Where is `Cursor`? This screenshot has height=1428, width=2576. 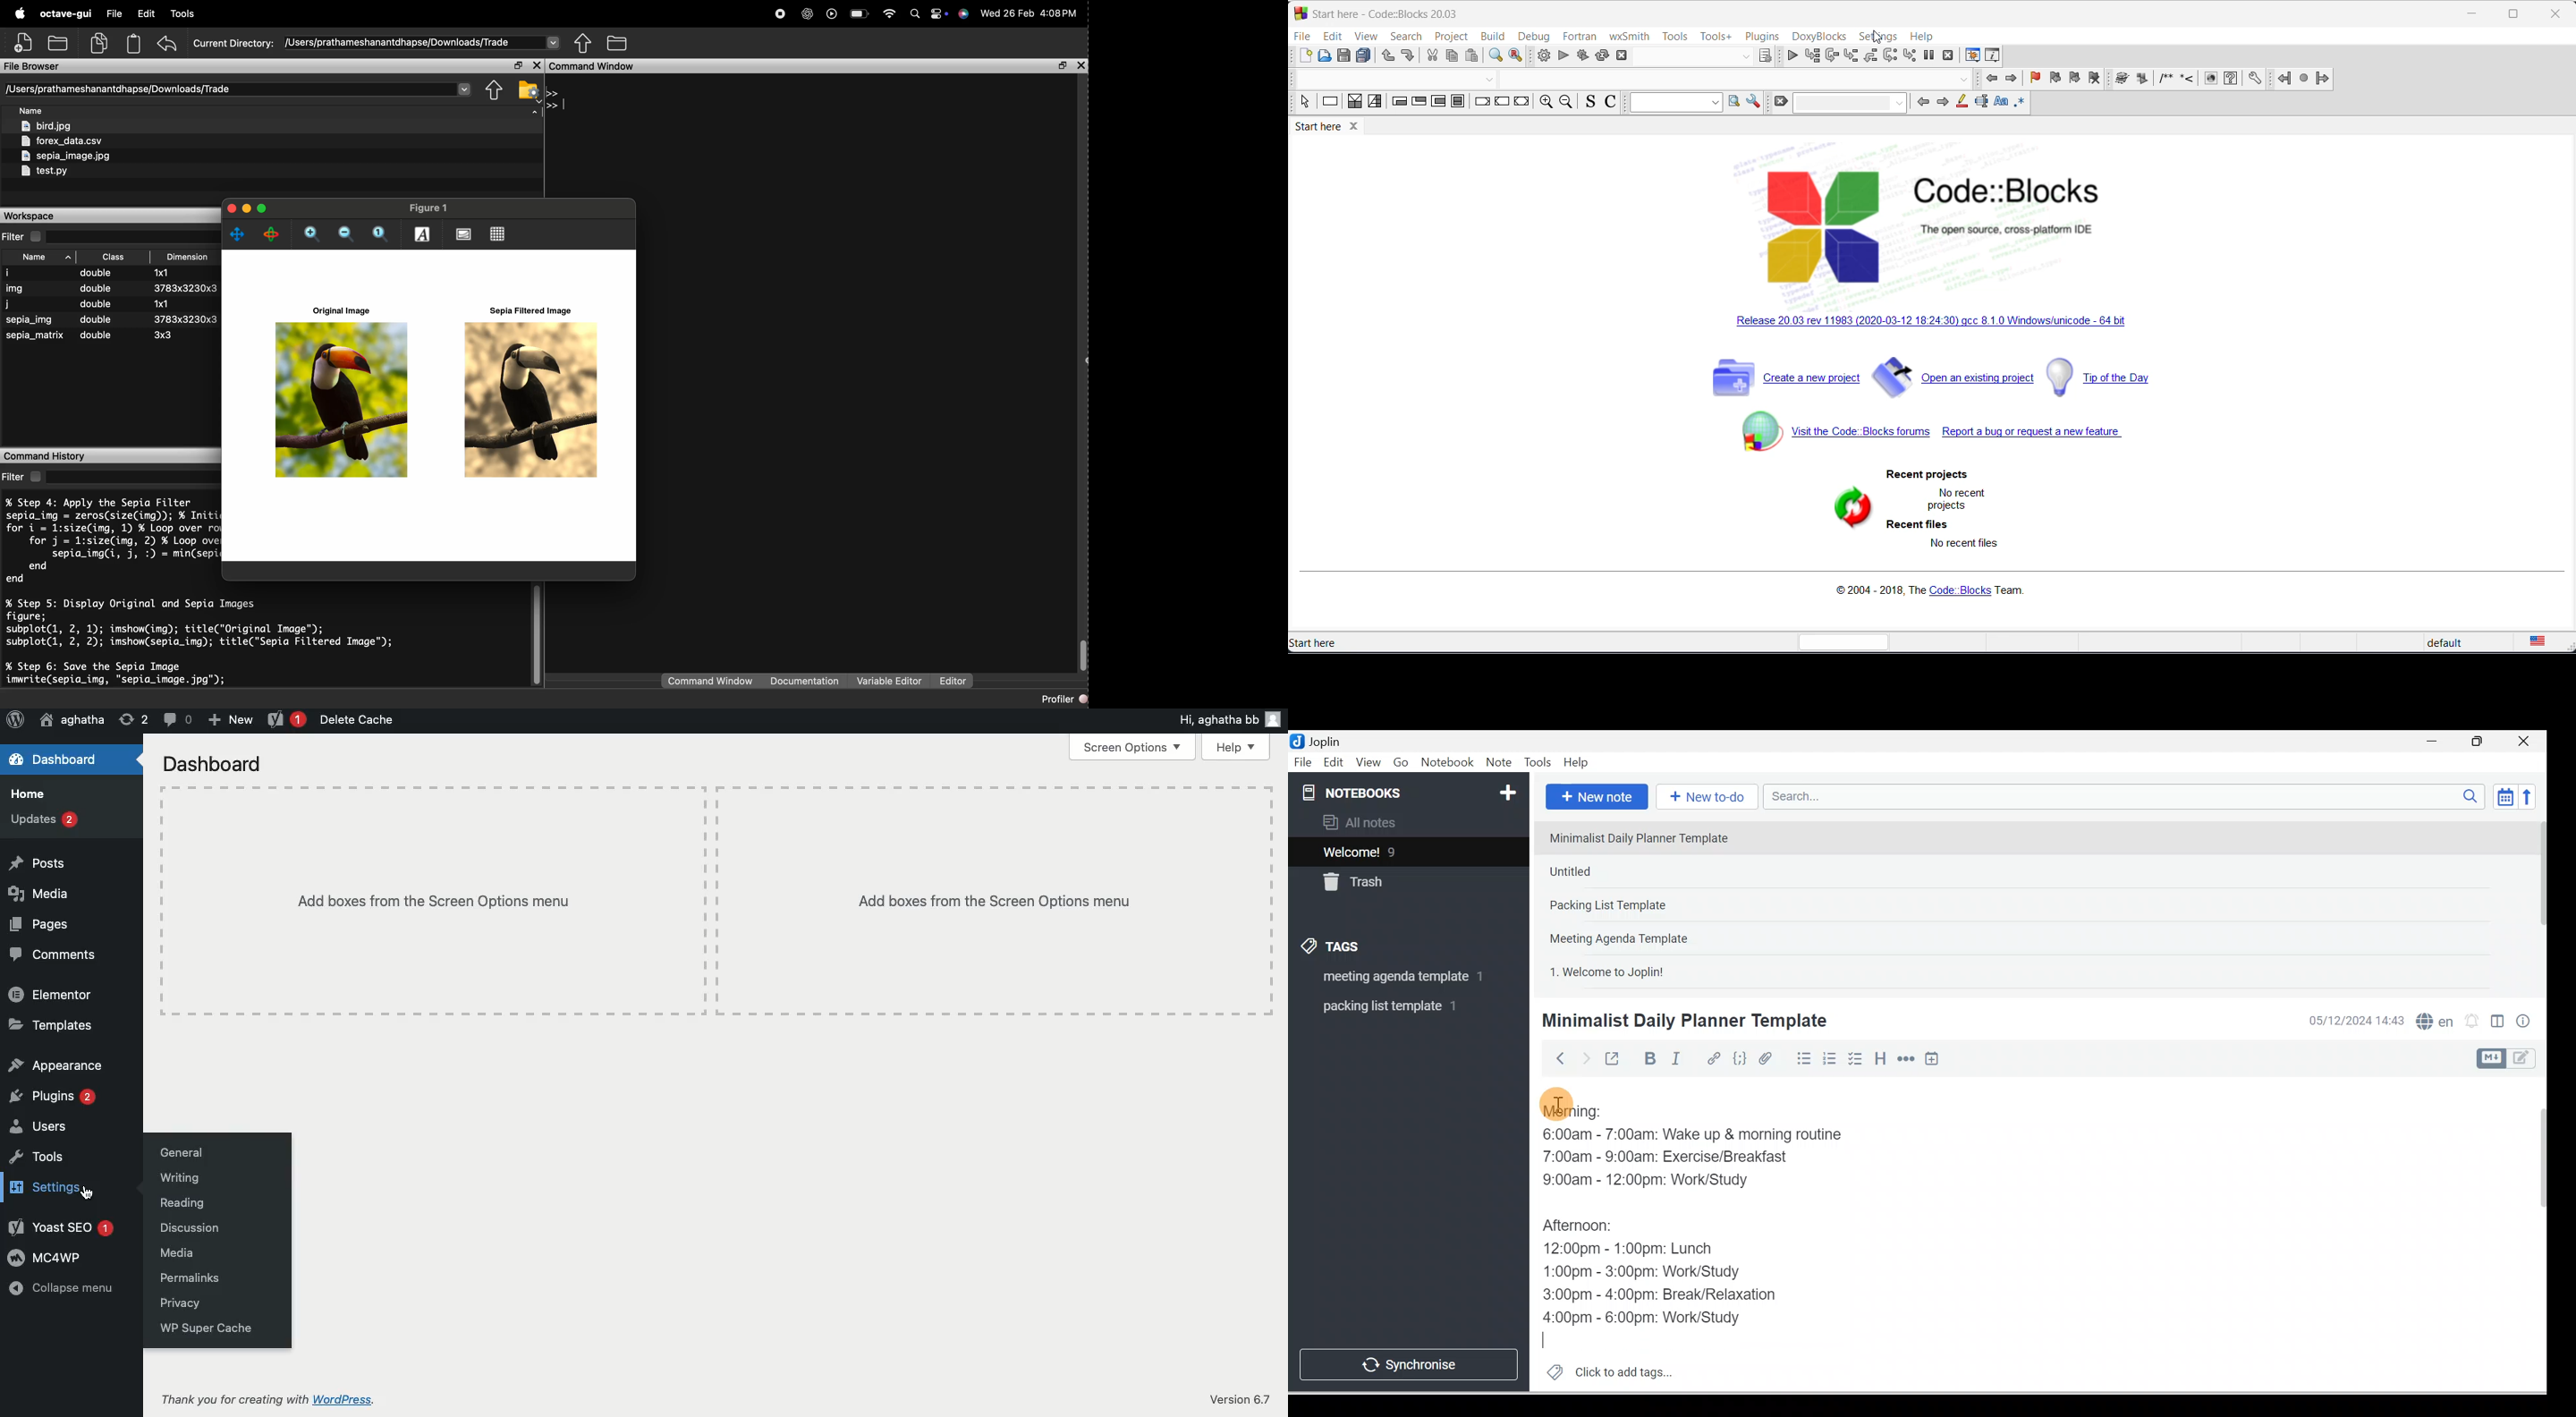 Cursor is located at coordinates (1557, 1102).